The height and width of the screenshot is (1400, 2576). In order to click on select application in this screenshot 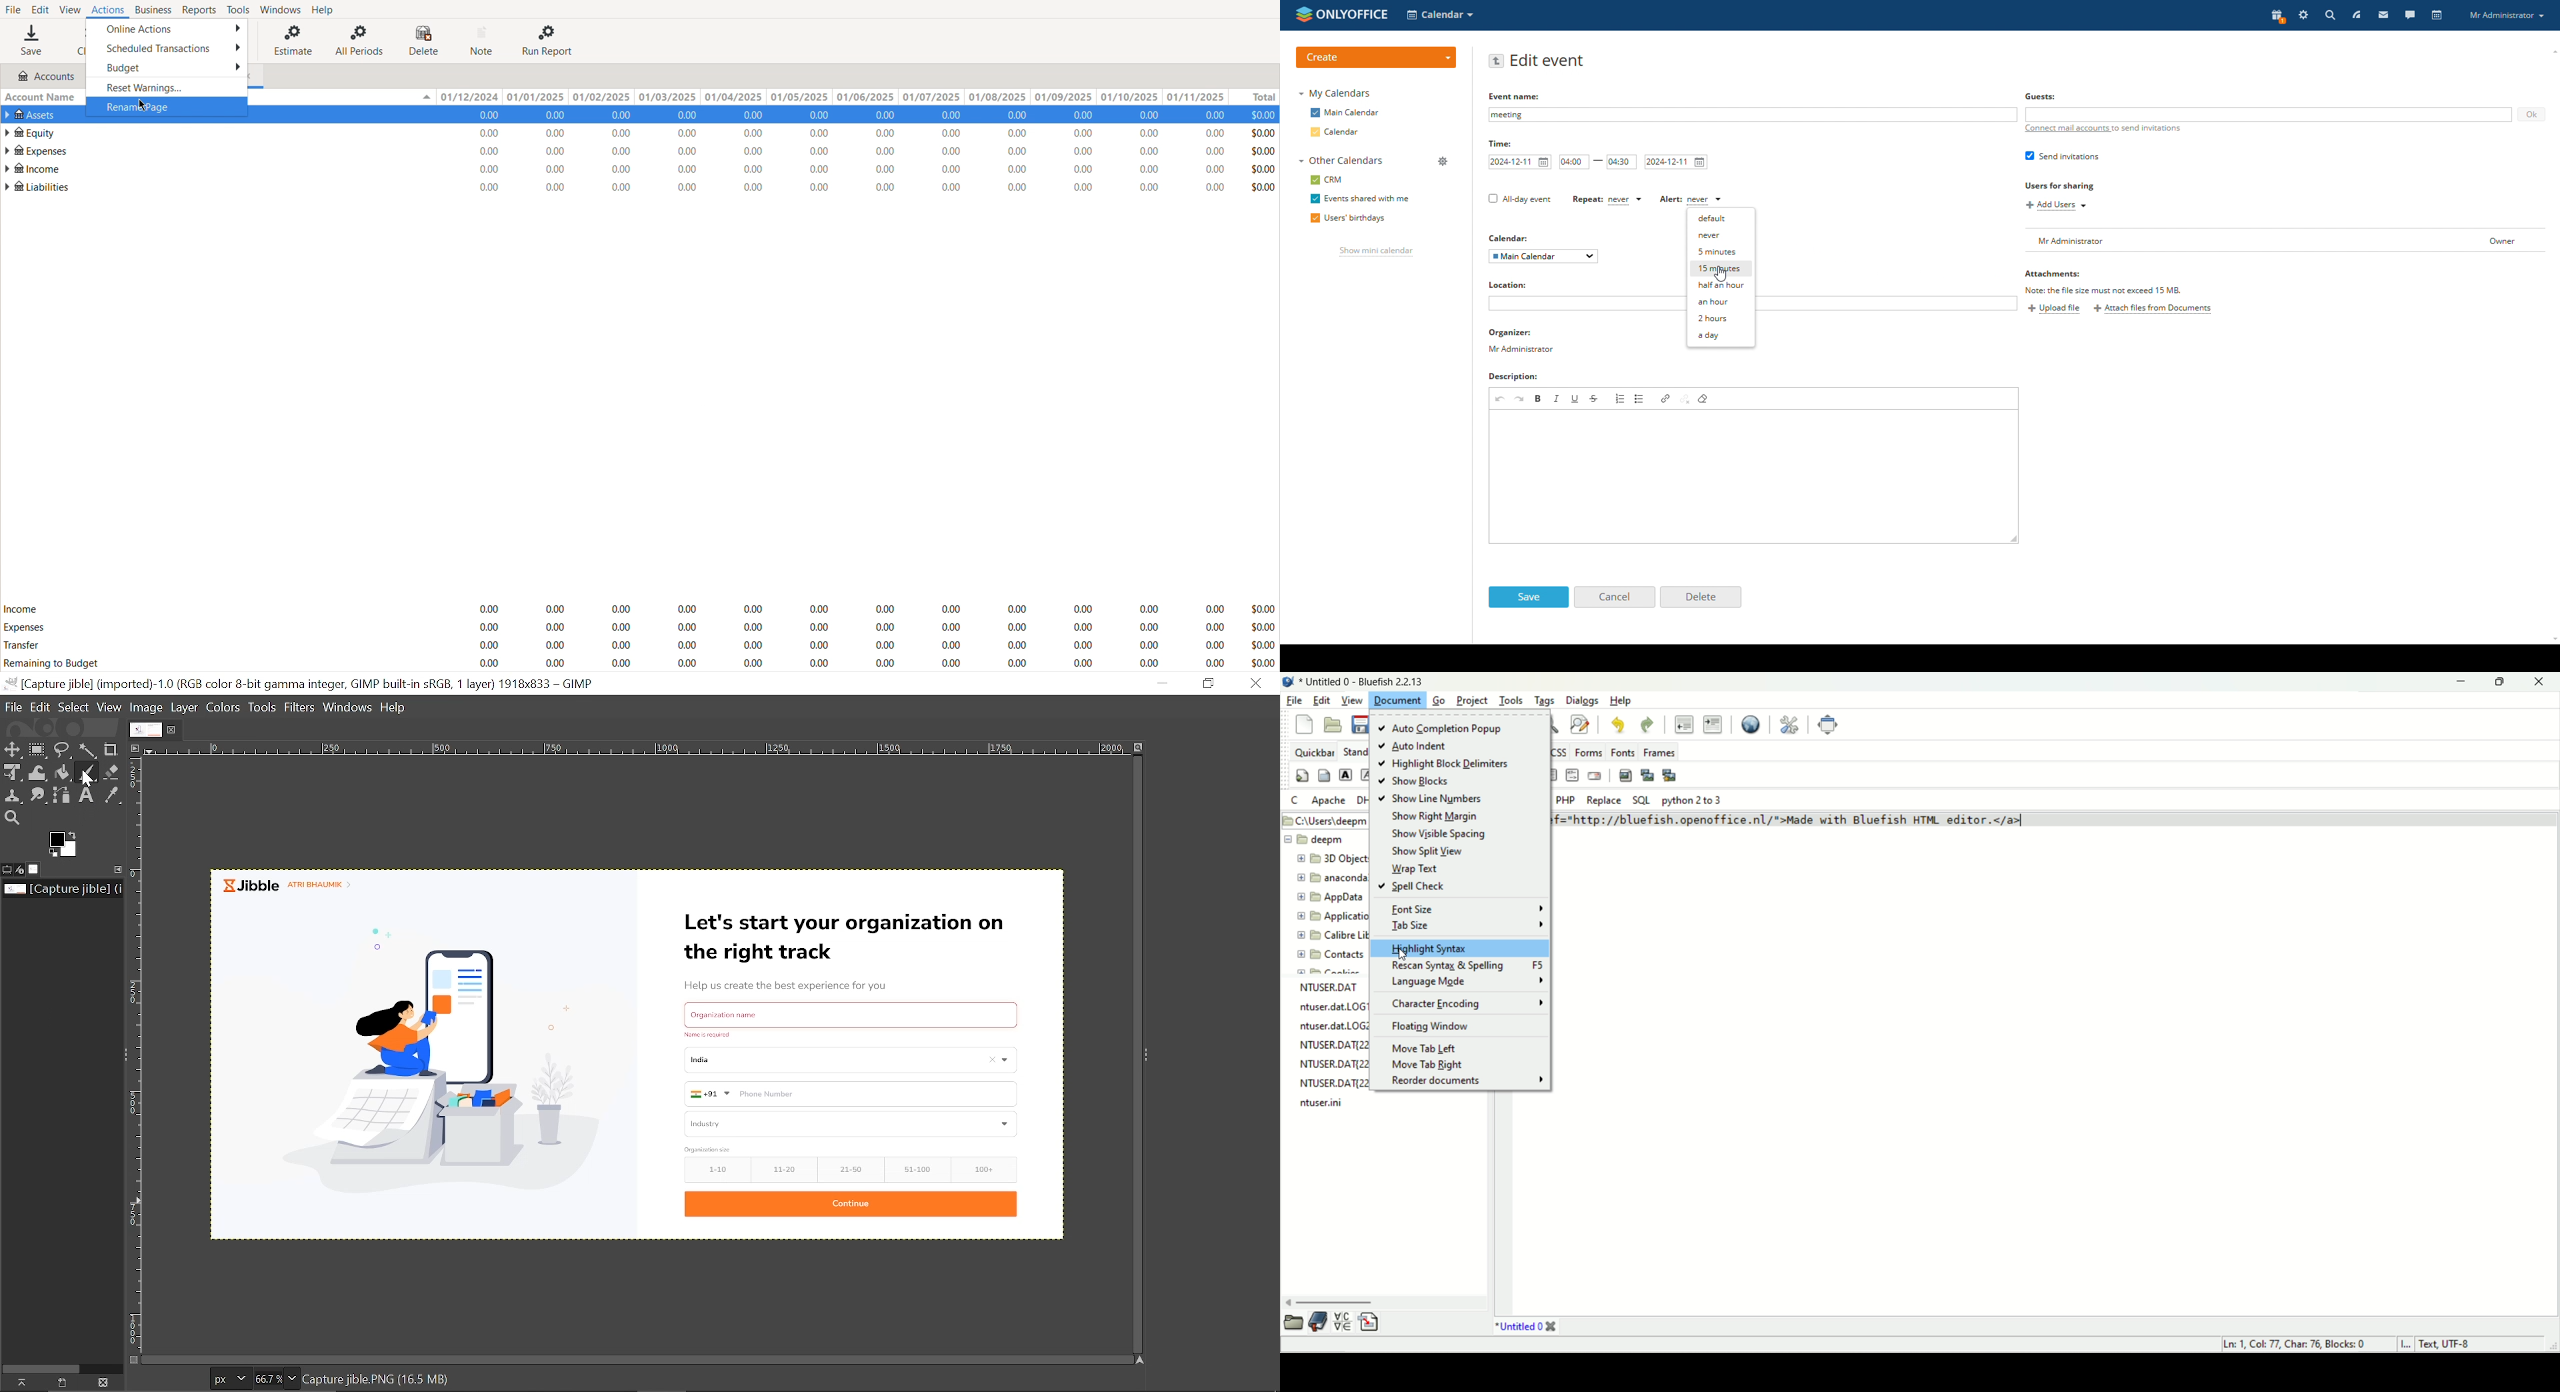, I will do `click(1441, 15)`.